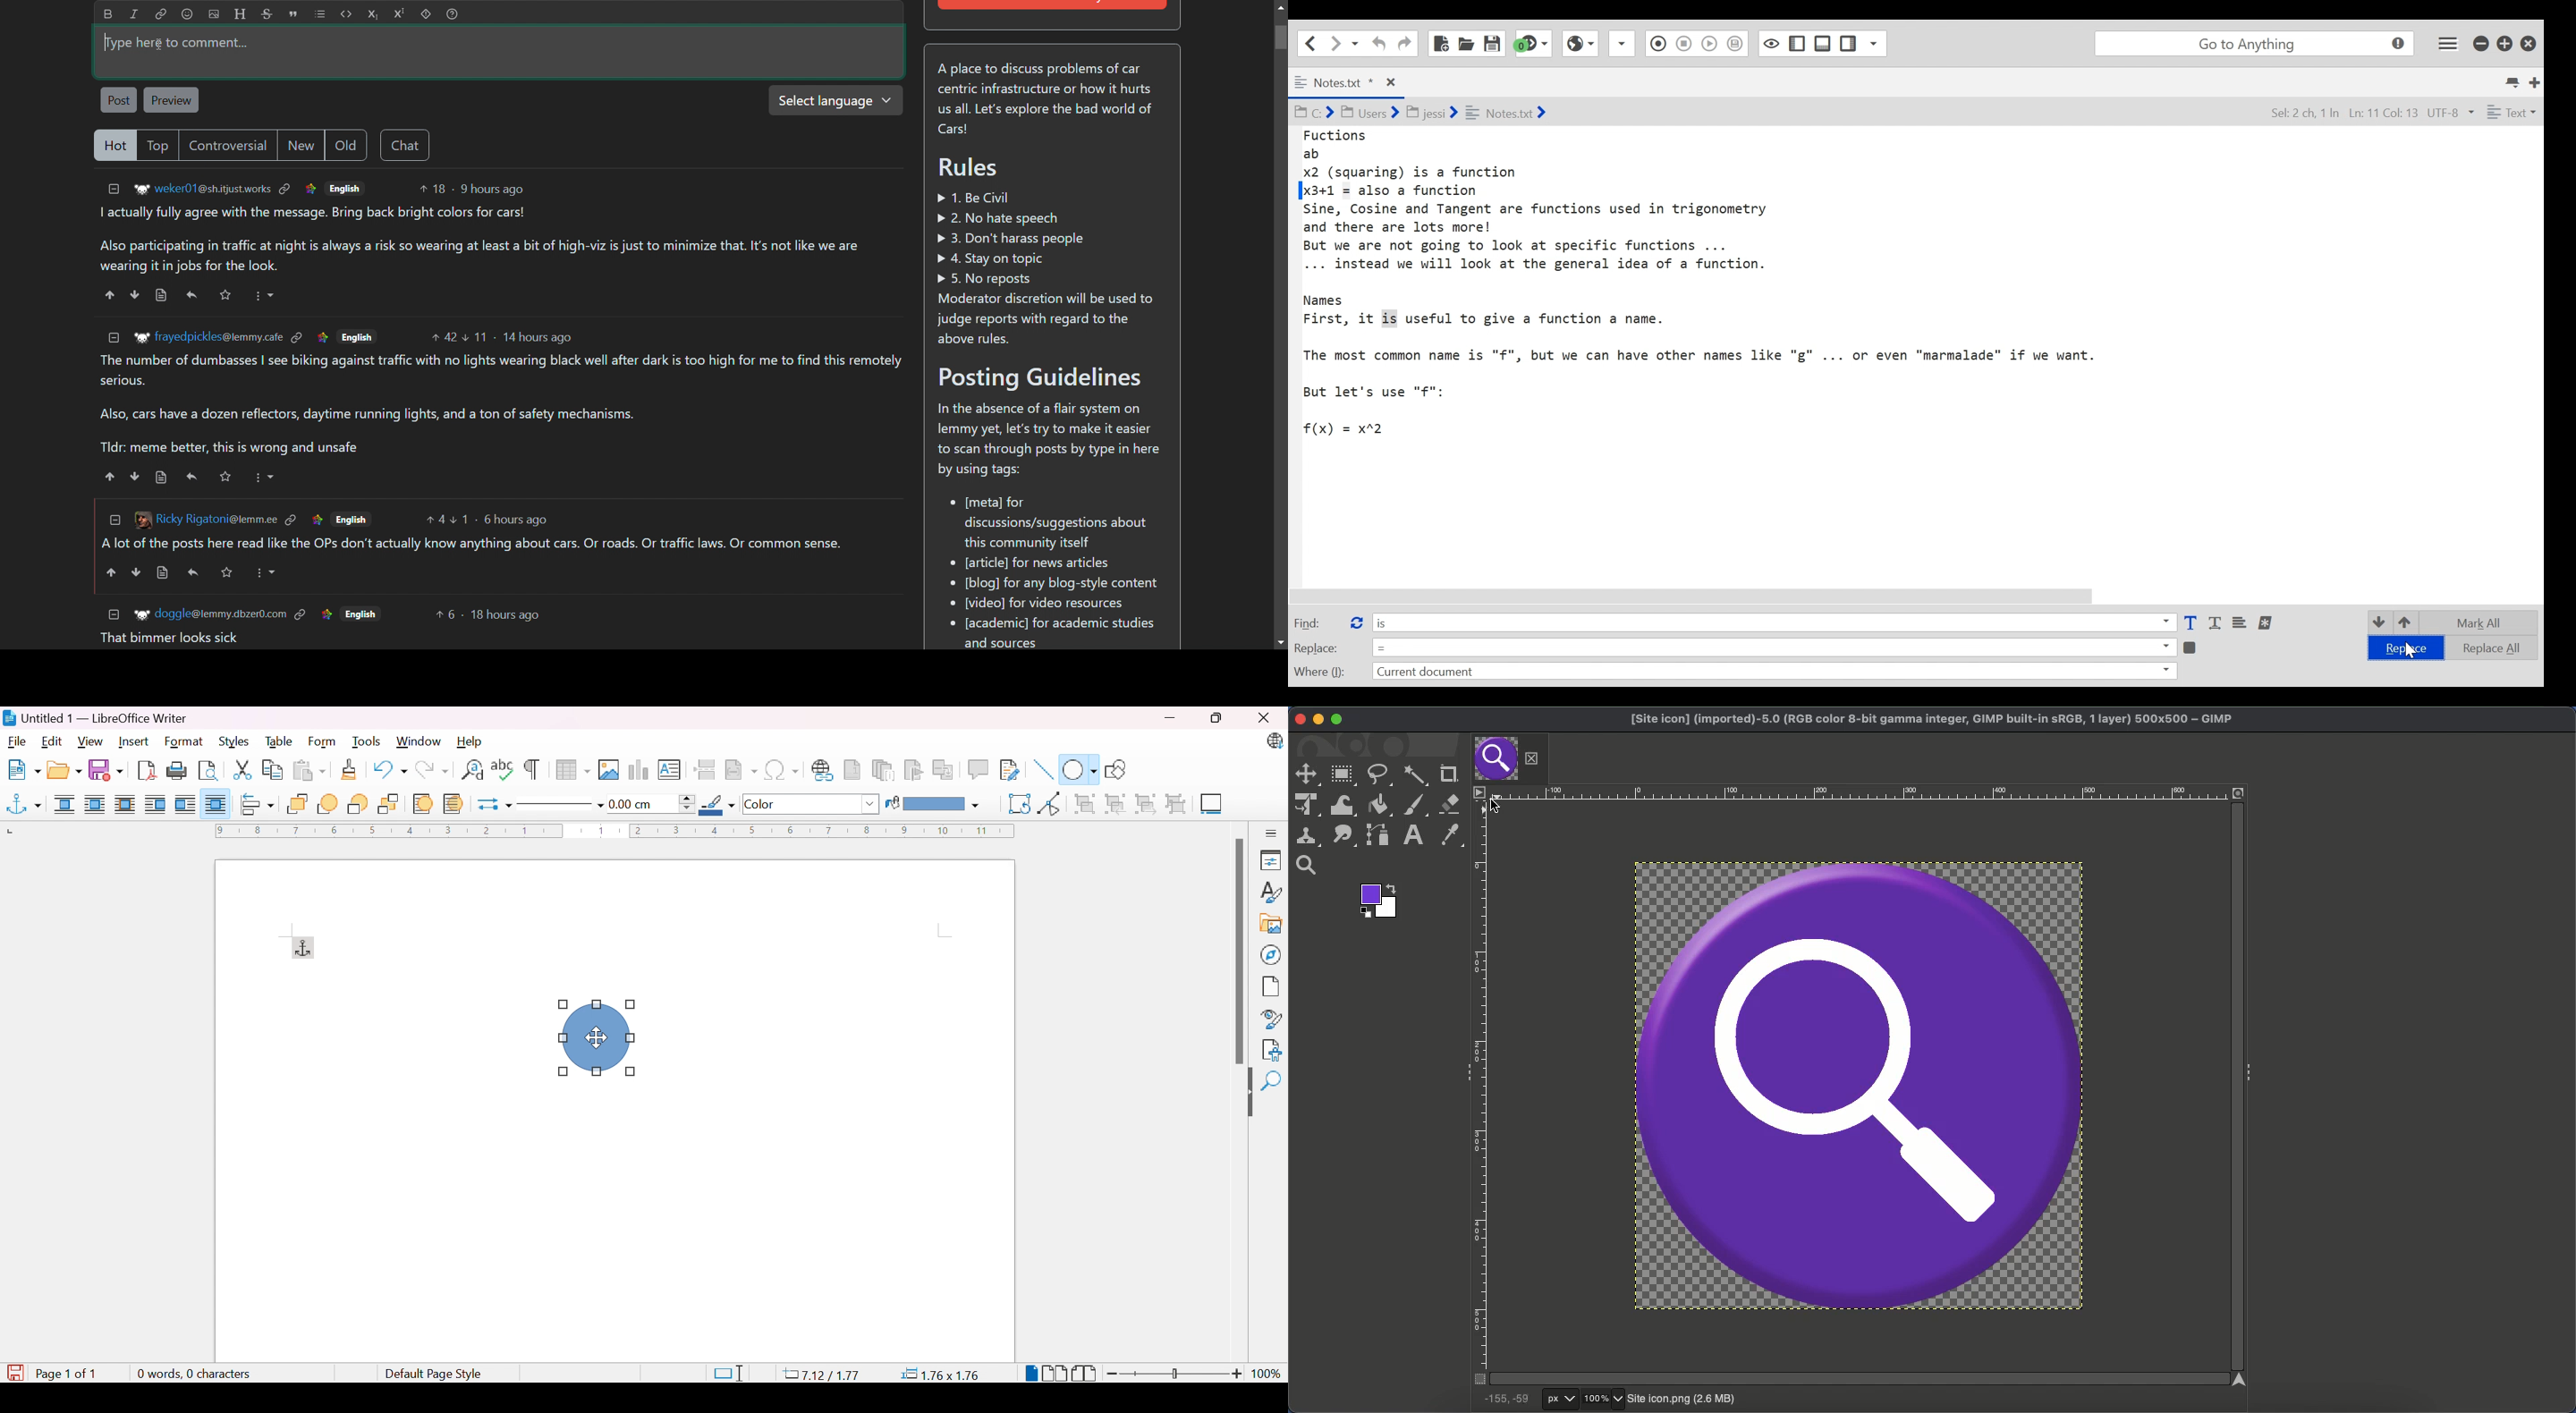  What do you see at coordinates (108, 14) in the screenshot?
I see `bold` at bounding box center [108, 14].